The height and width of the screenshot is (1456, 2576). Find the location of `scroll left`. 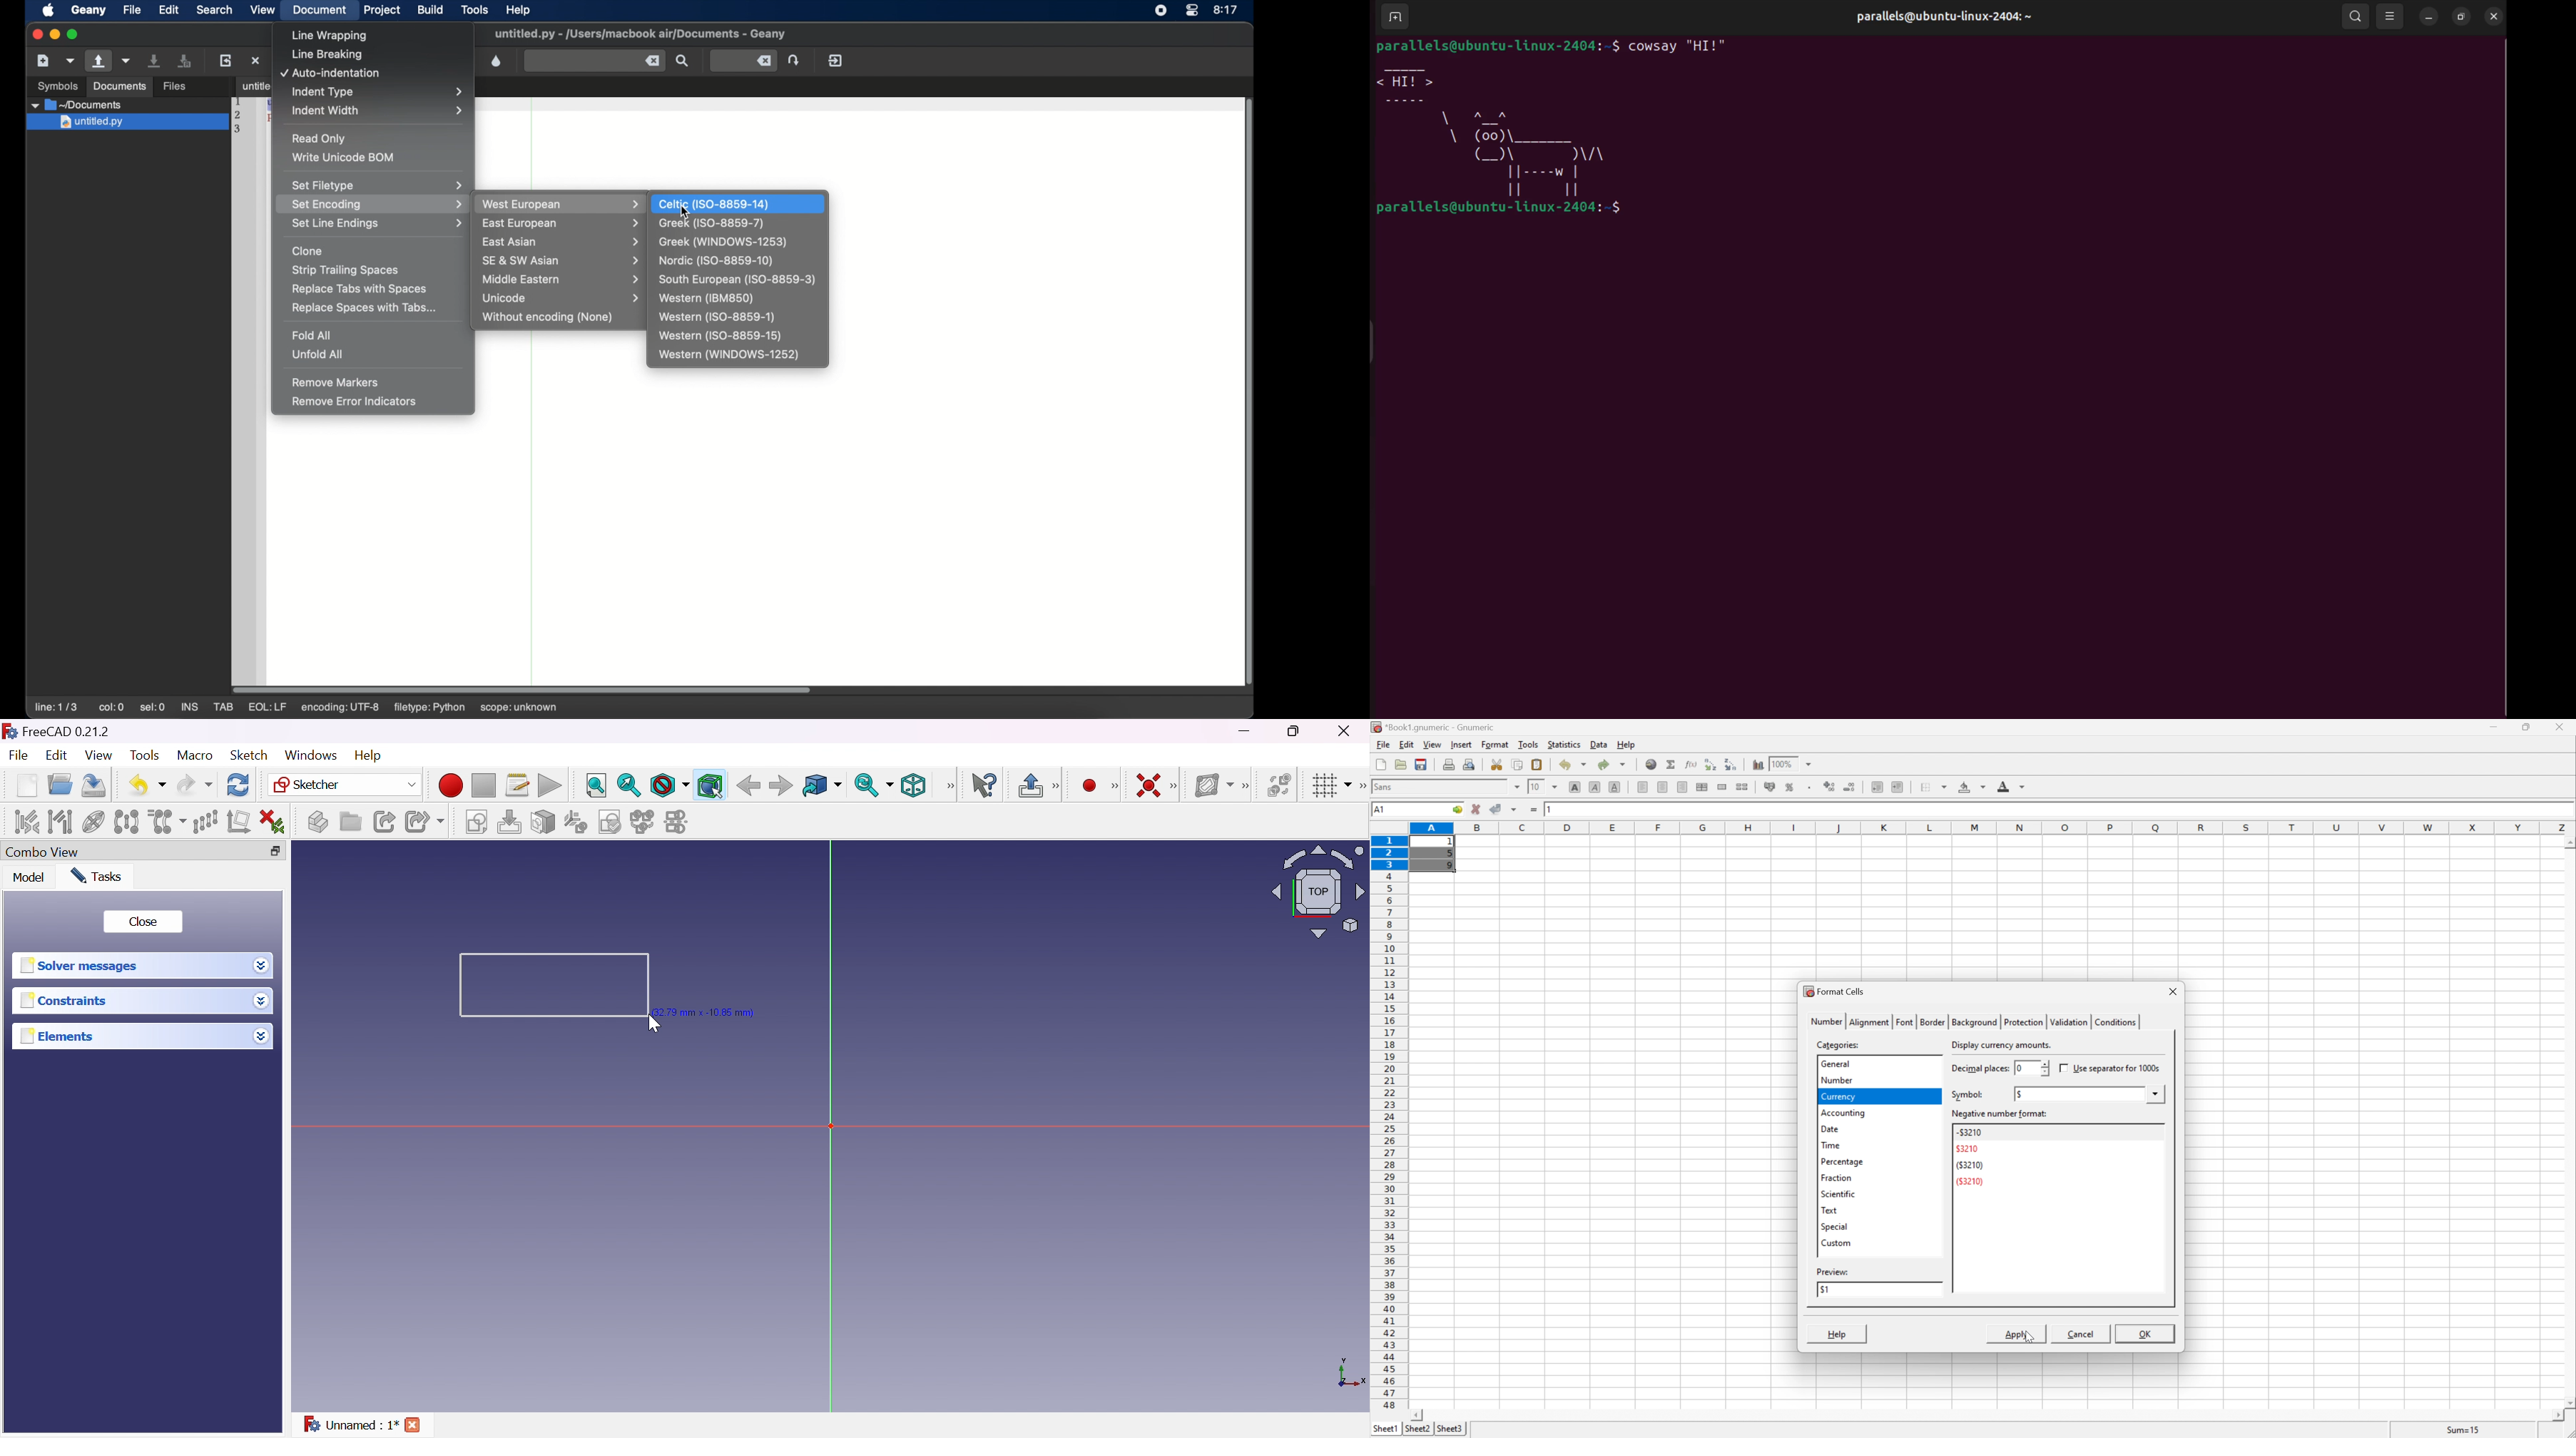

scroll left is located at coordinates (1416, 1416).